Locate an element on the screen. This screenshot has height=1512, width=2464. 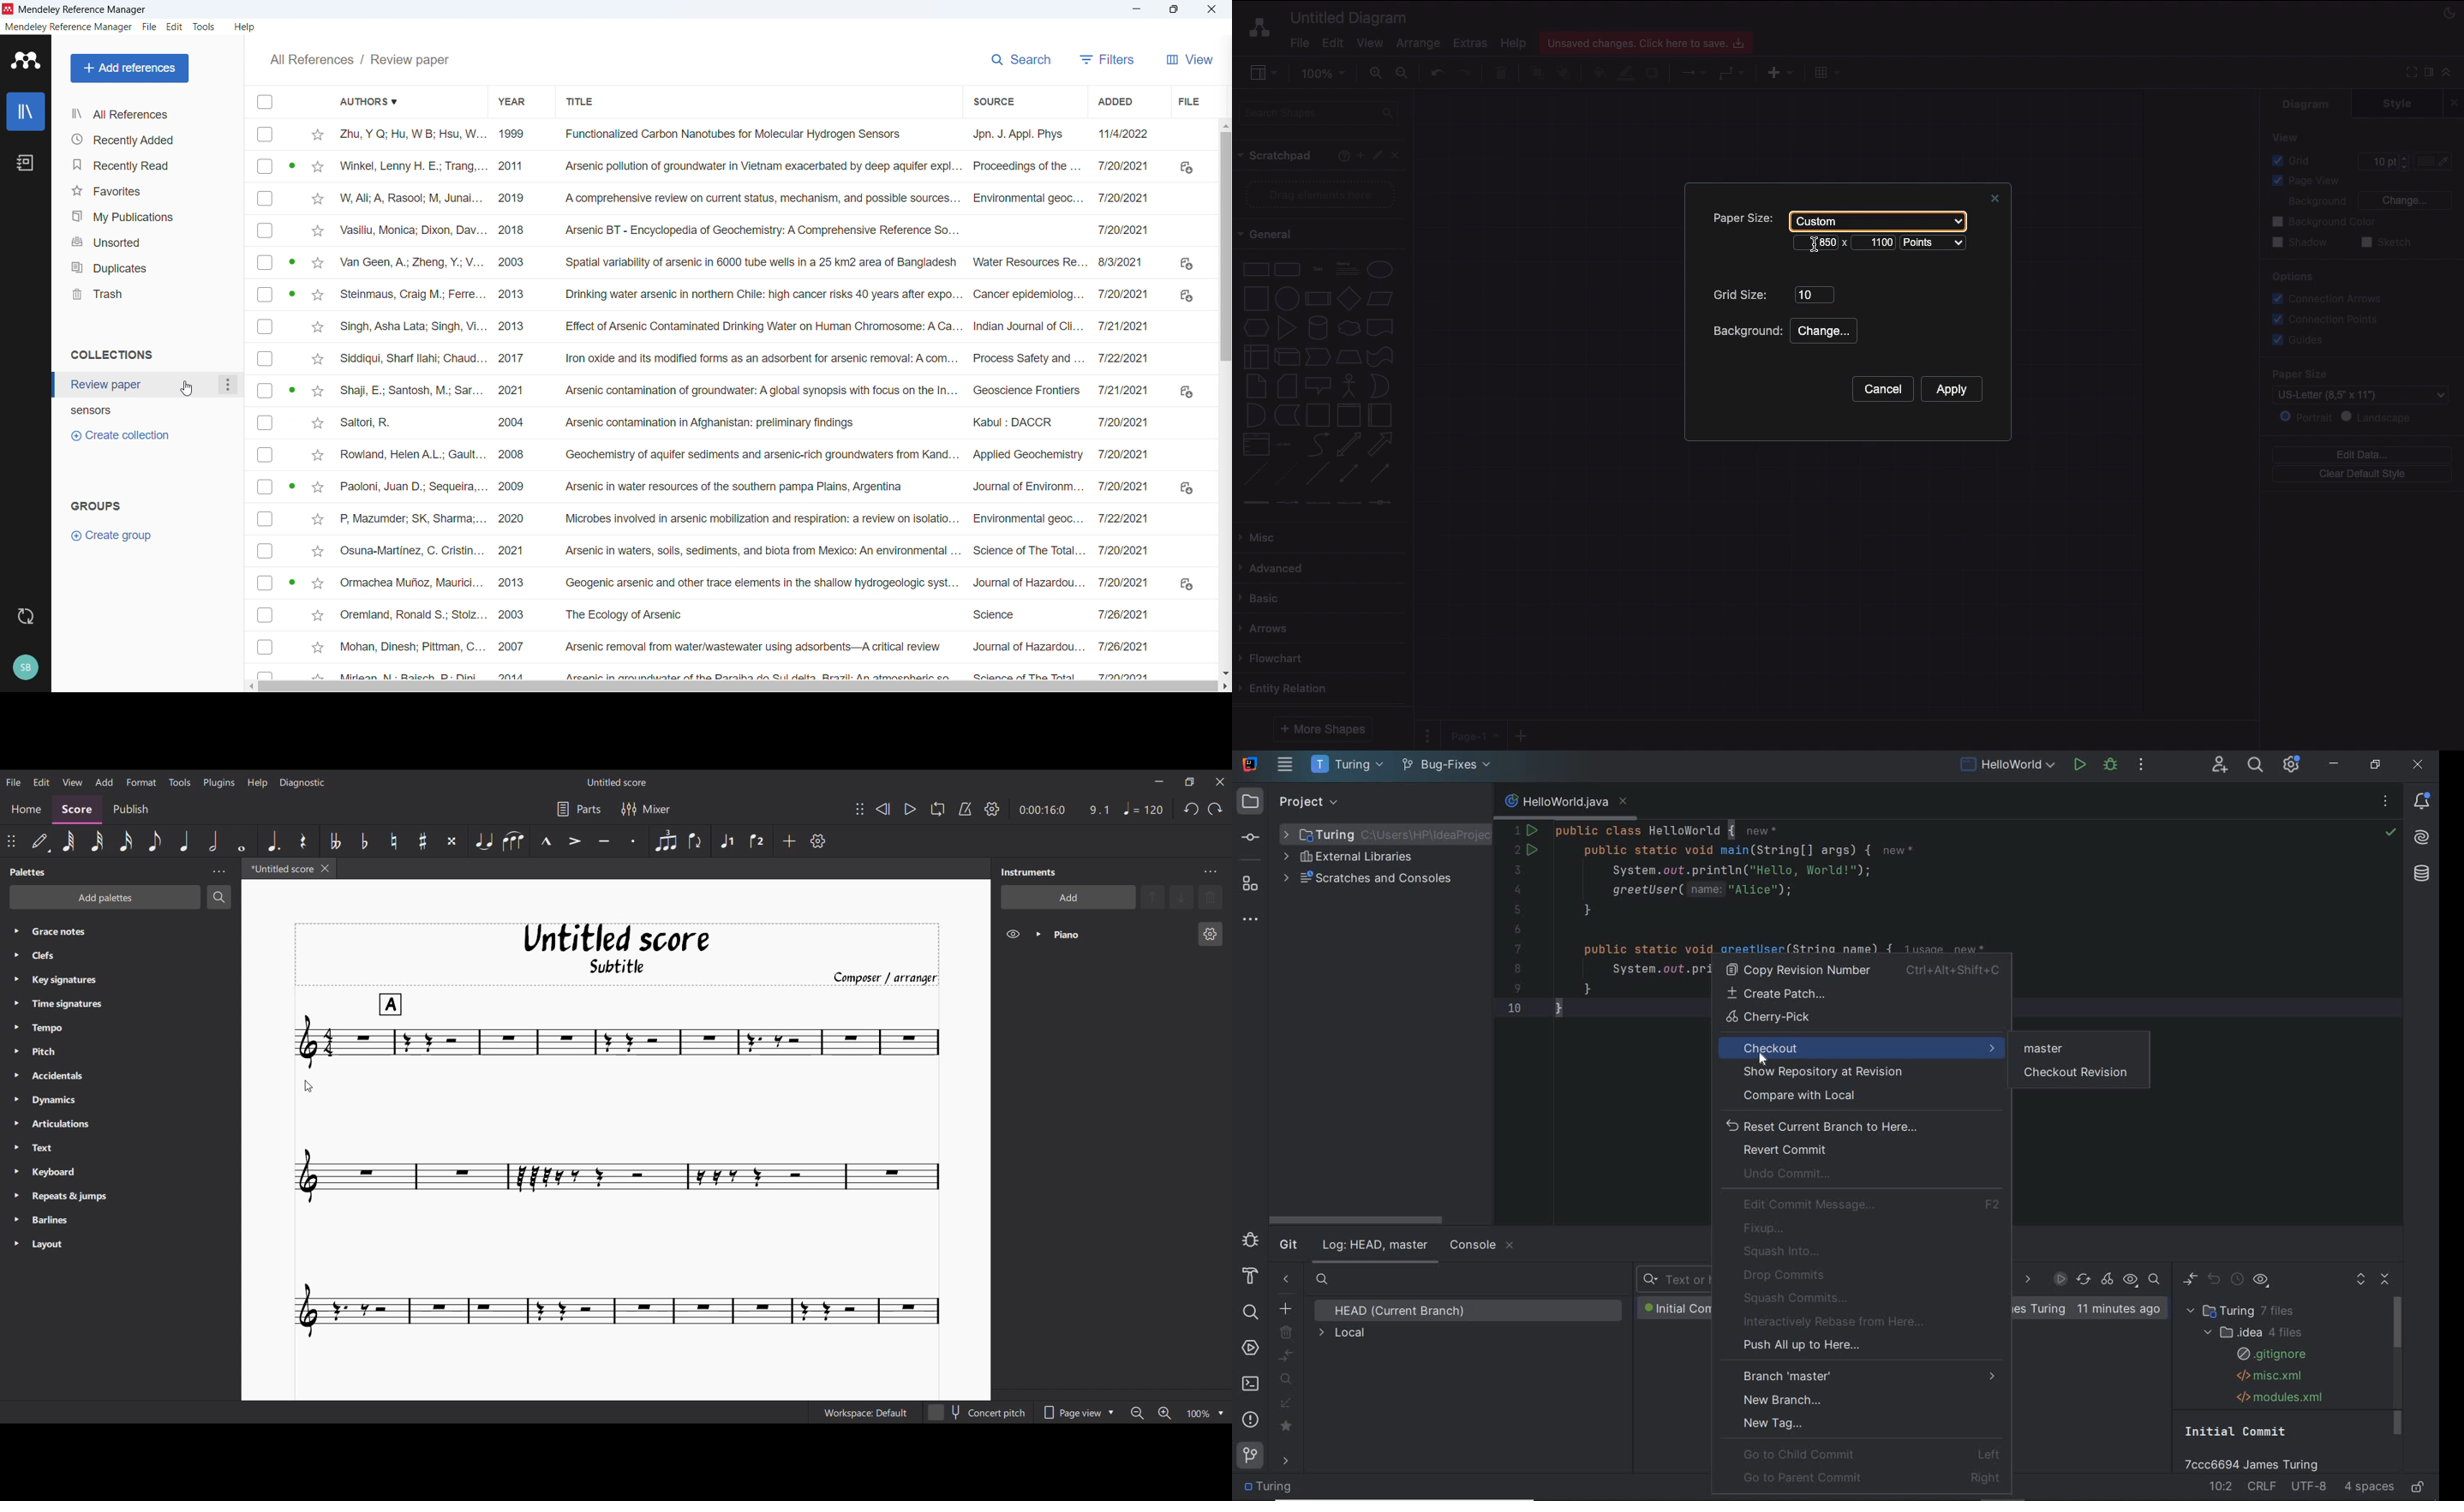
Metronome is located at coordinates (965, 809).